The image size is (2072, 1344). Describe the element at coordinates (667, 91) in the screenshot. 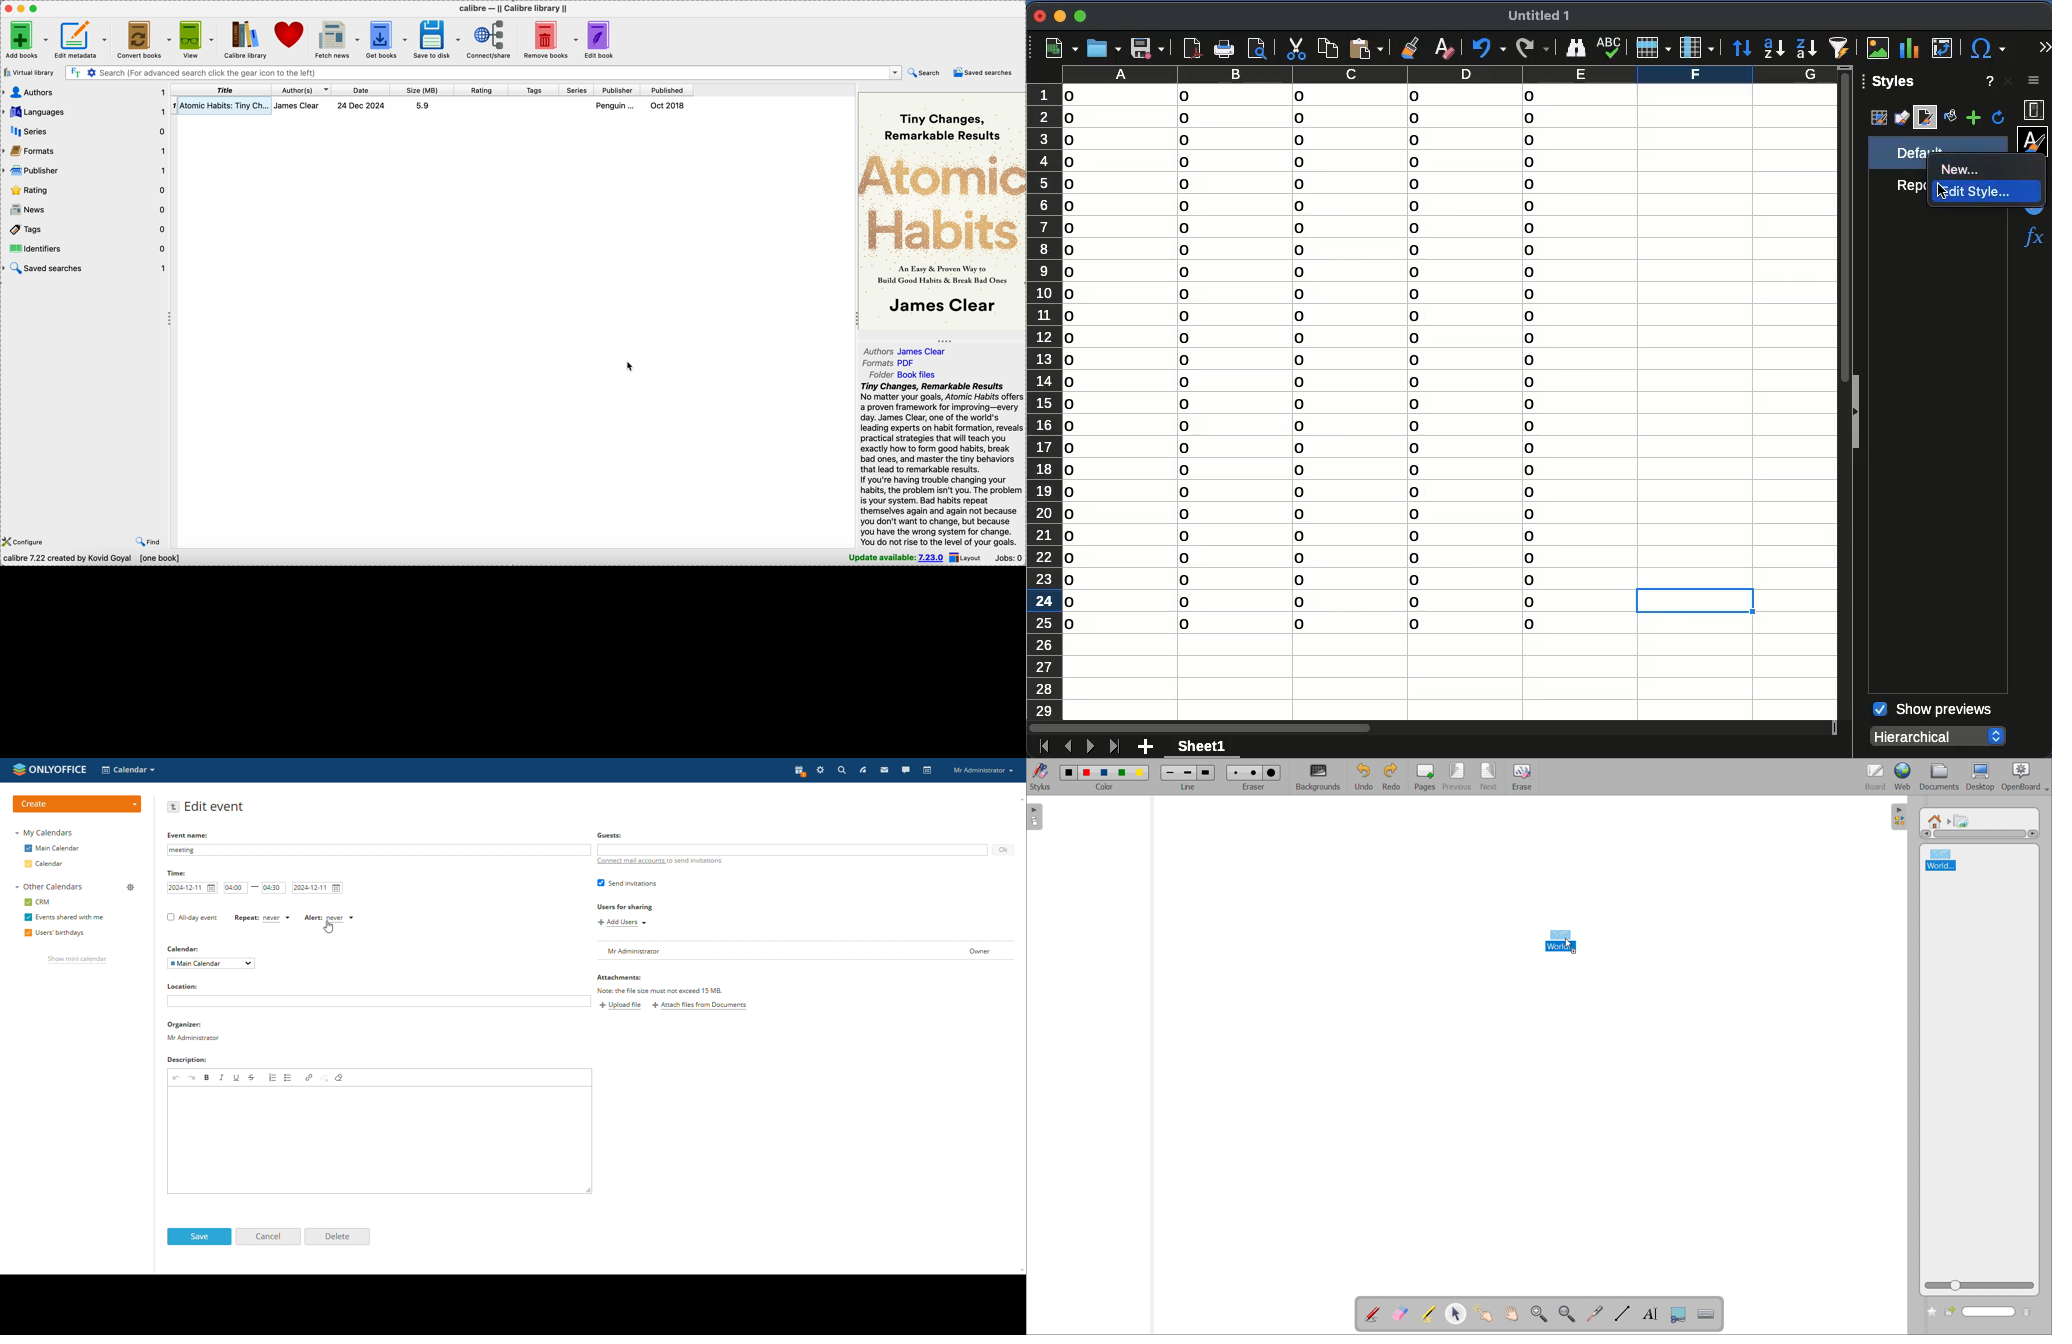

I see `published` at that location.